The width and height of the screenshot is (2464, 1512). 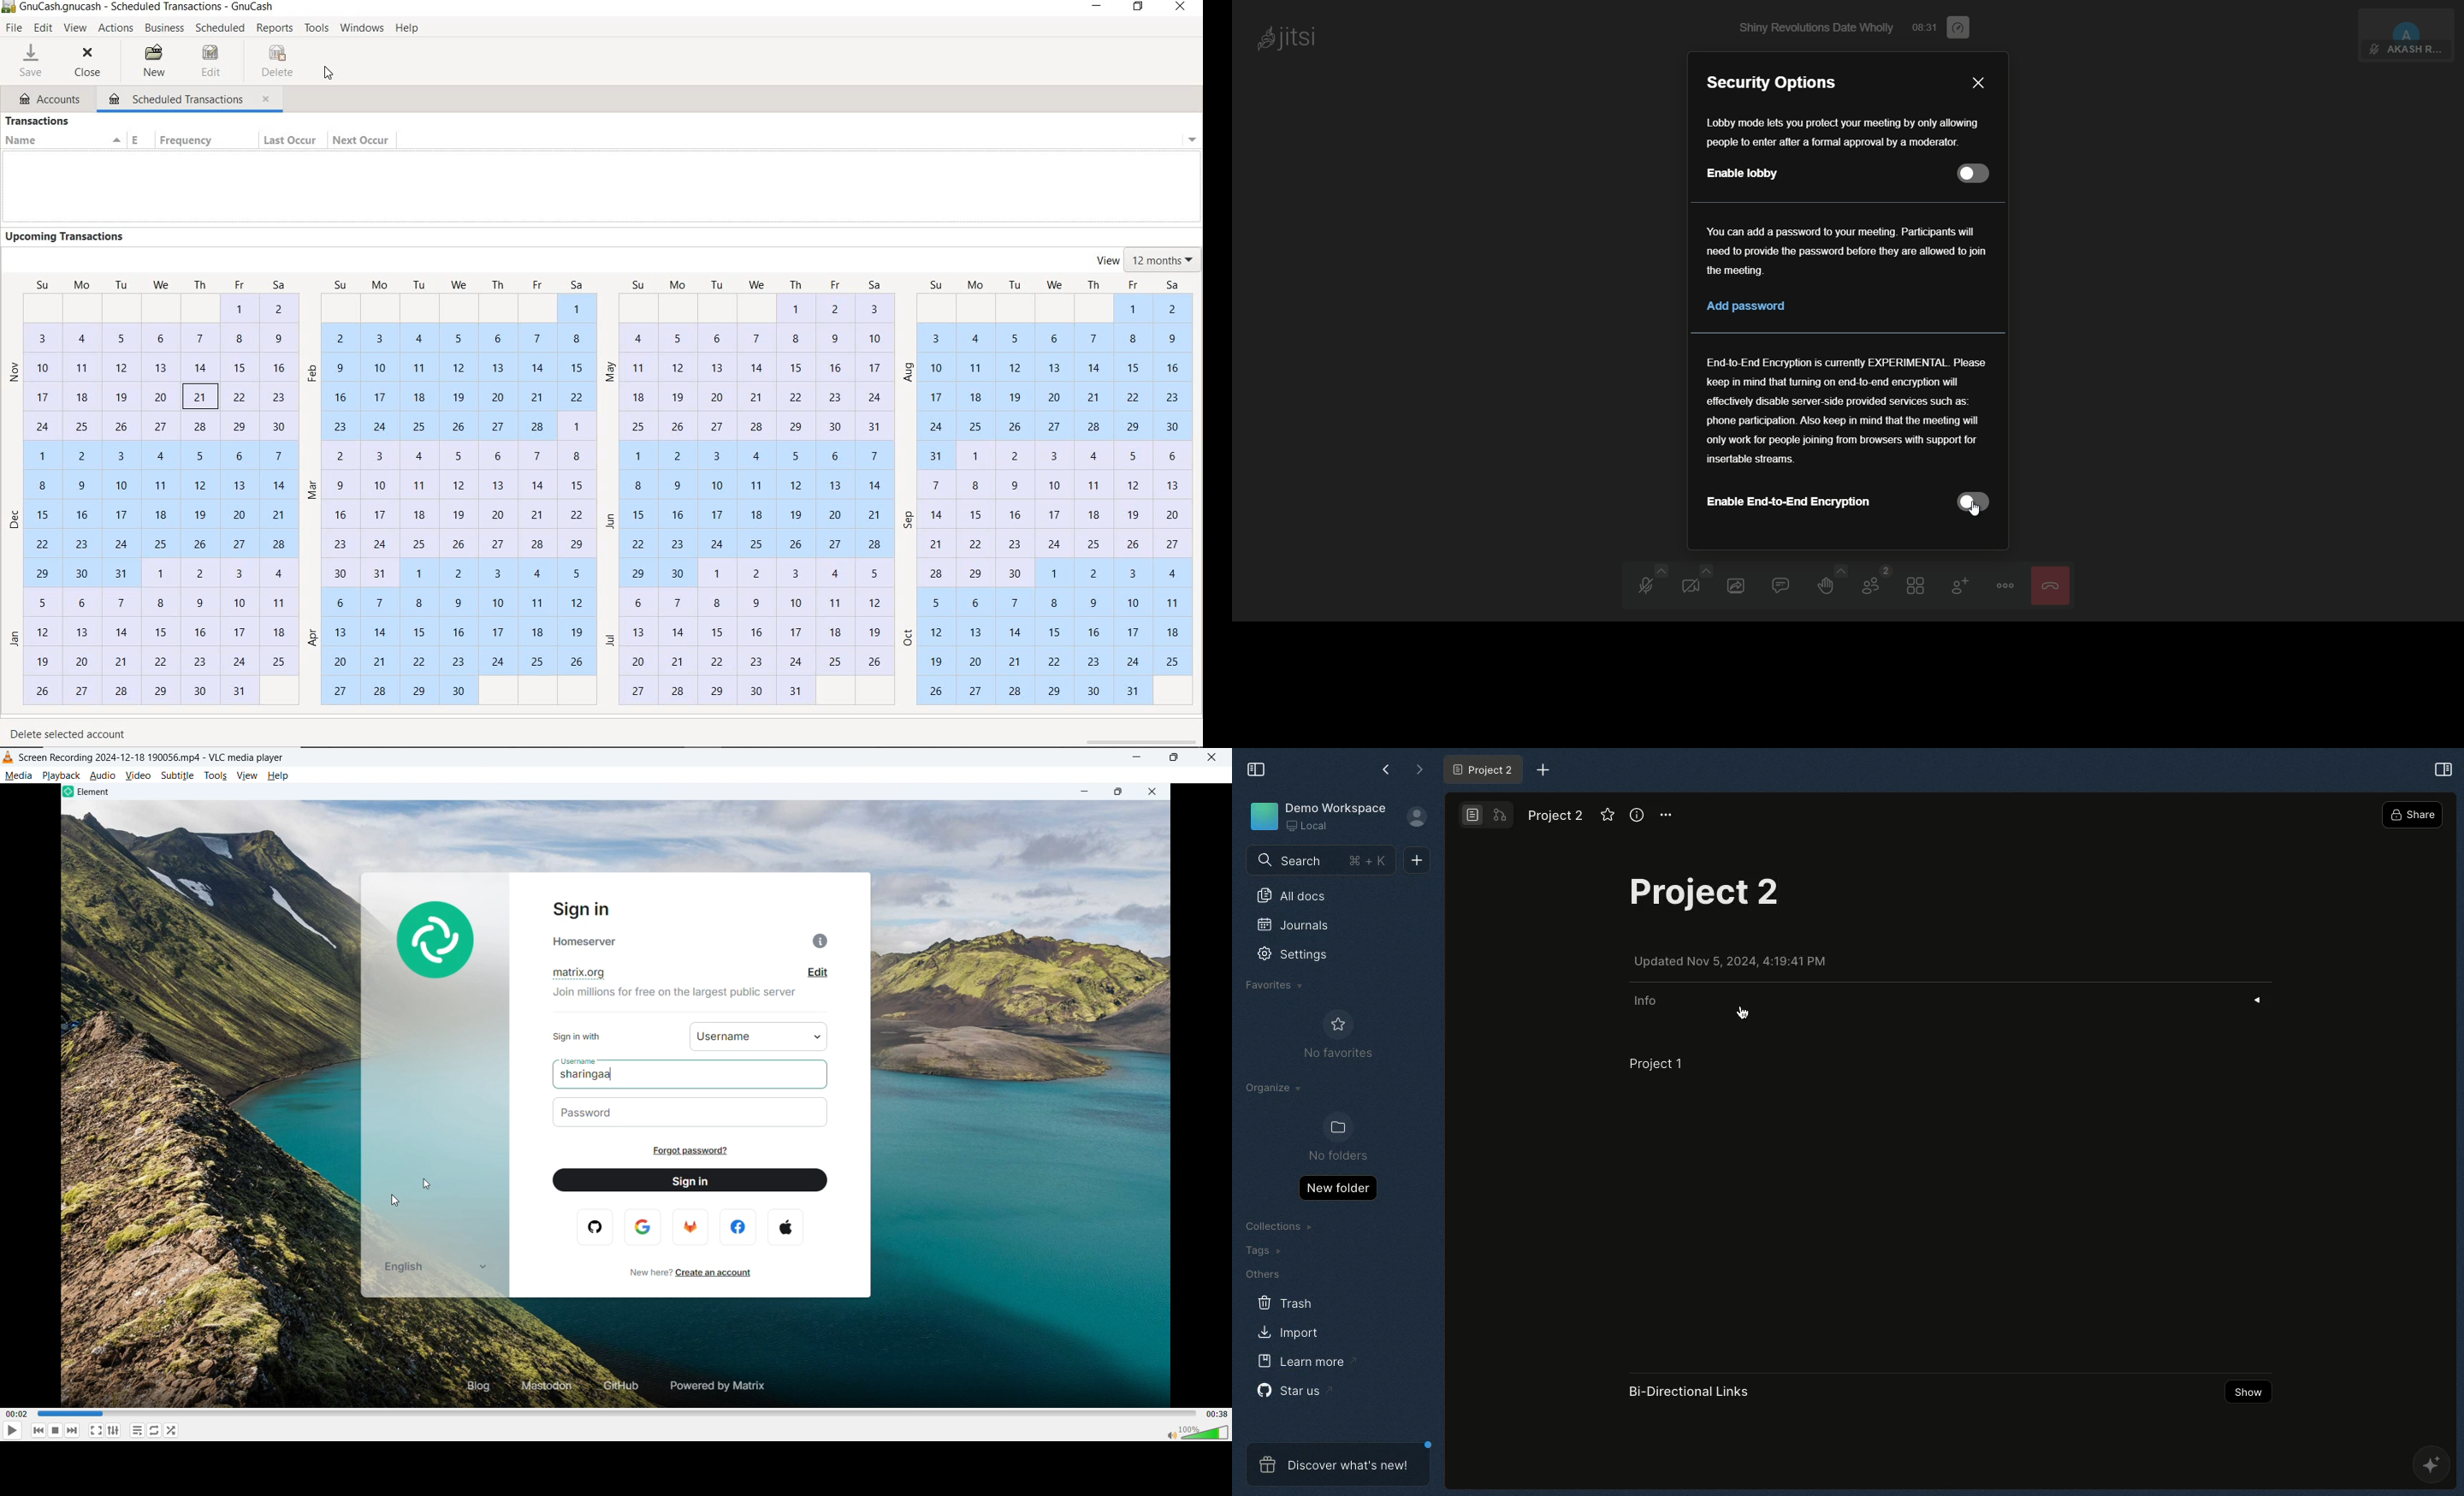 I want to click on GitLab, so click(x=691, y=1227).